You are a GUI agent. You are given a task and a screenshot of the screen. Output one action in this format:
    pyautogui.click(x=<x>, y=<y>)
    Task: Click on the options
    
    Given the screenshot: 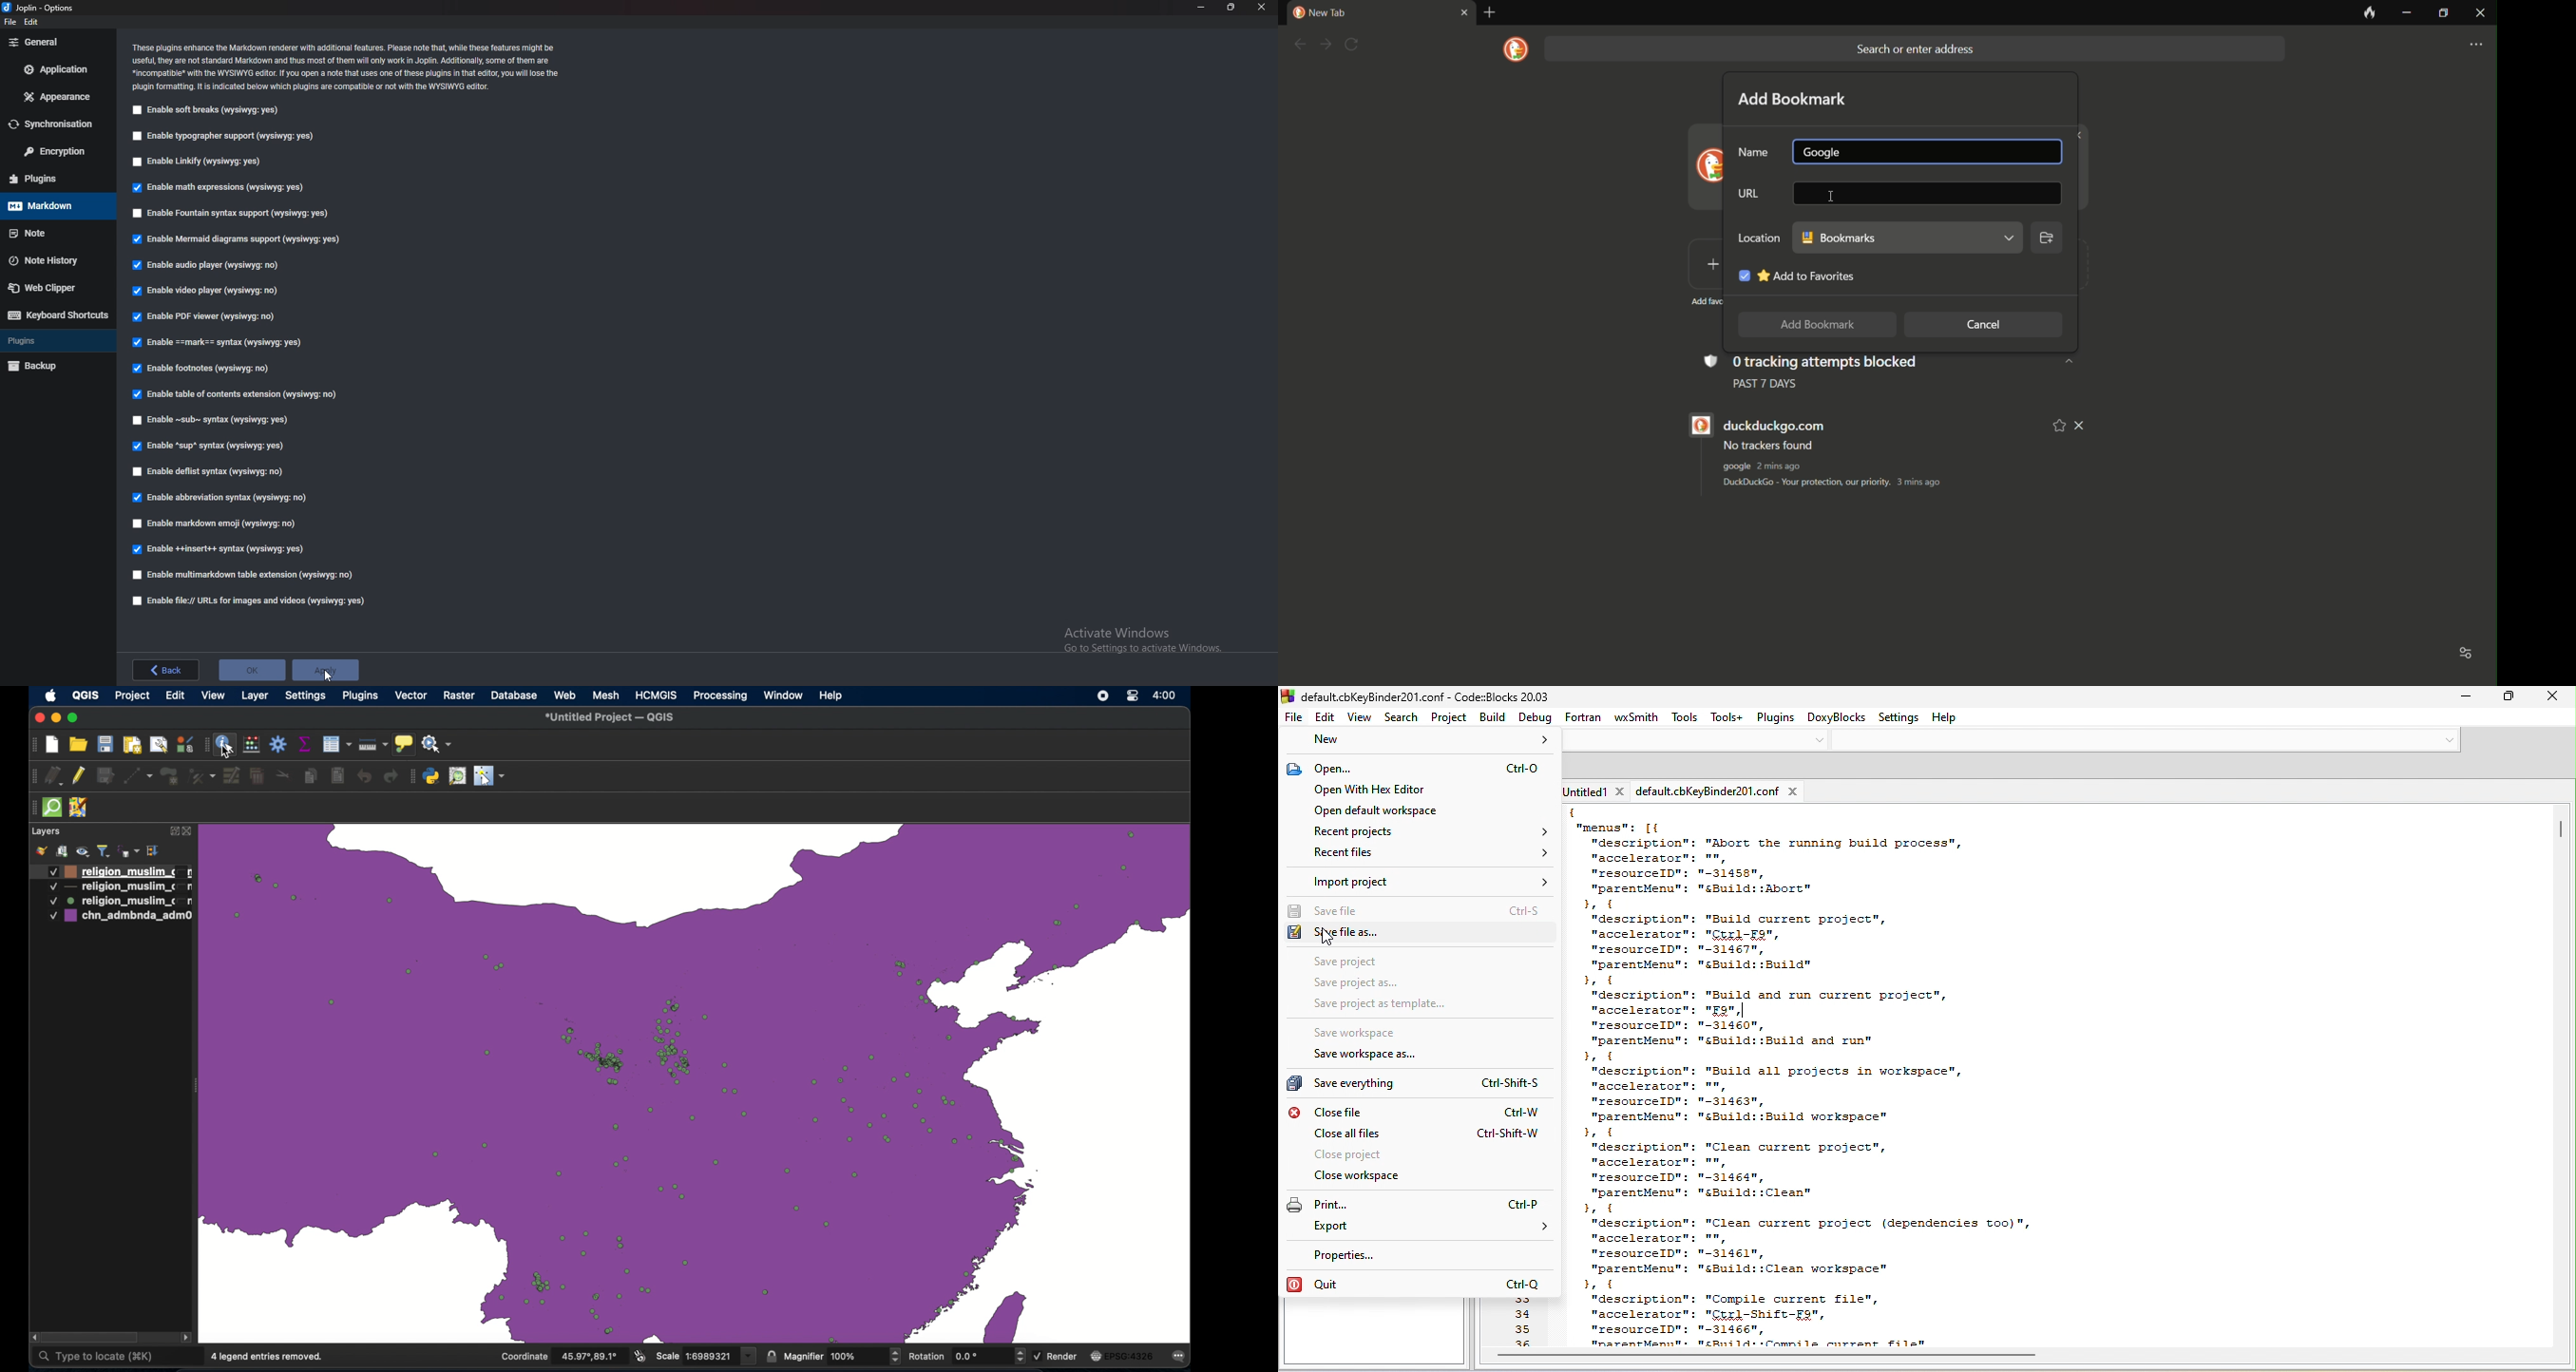 What is the action you would take?
    pyautogui.click(x=43, y=7)
    